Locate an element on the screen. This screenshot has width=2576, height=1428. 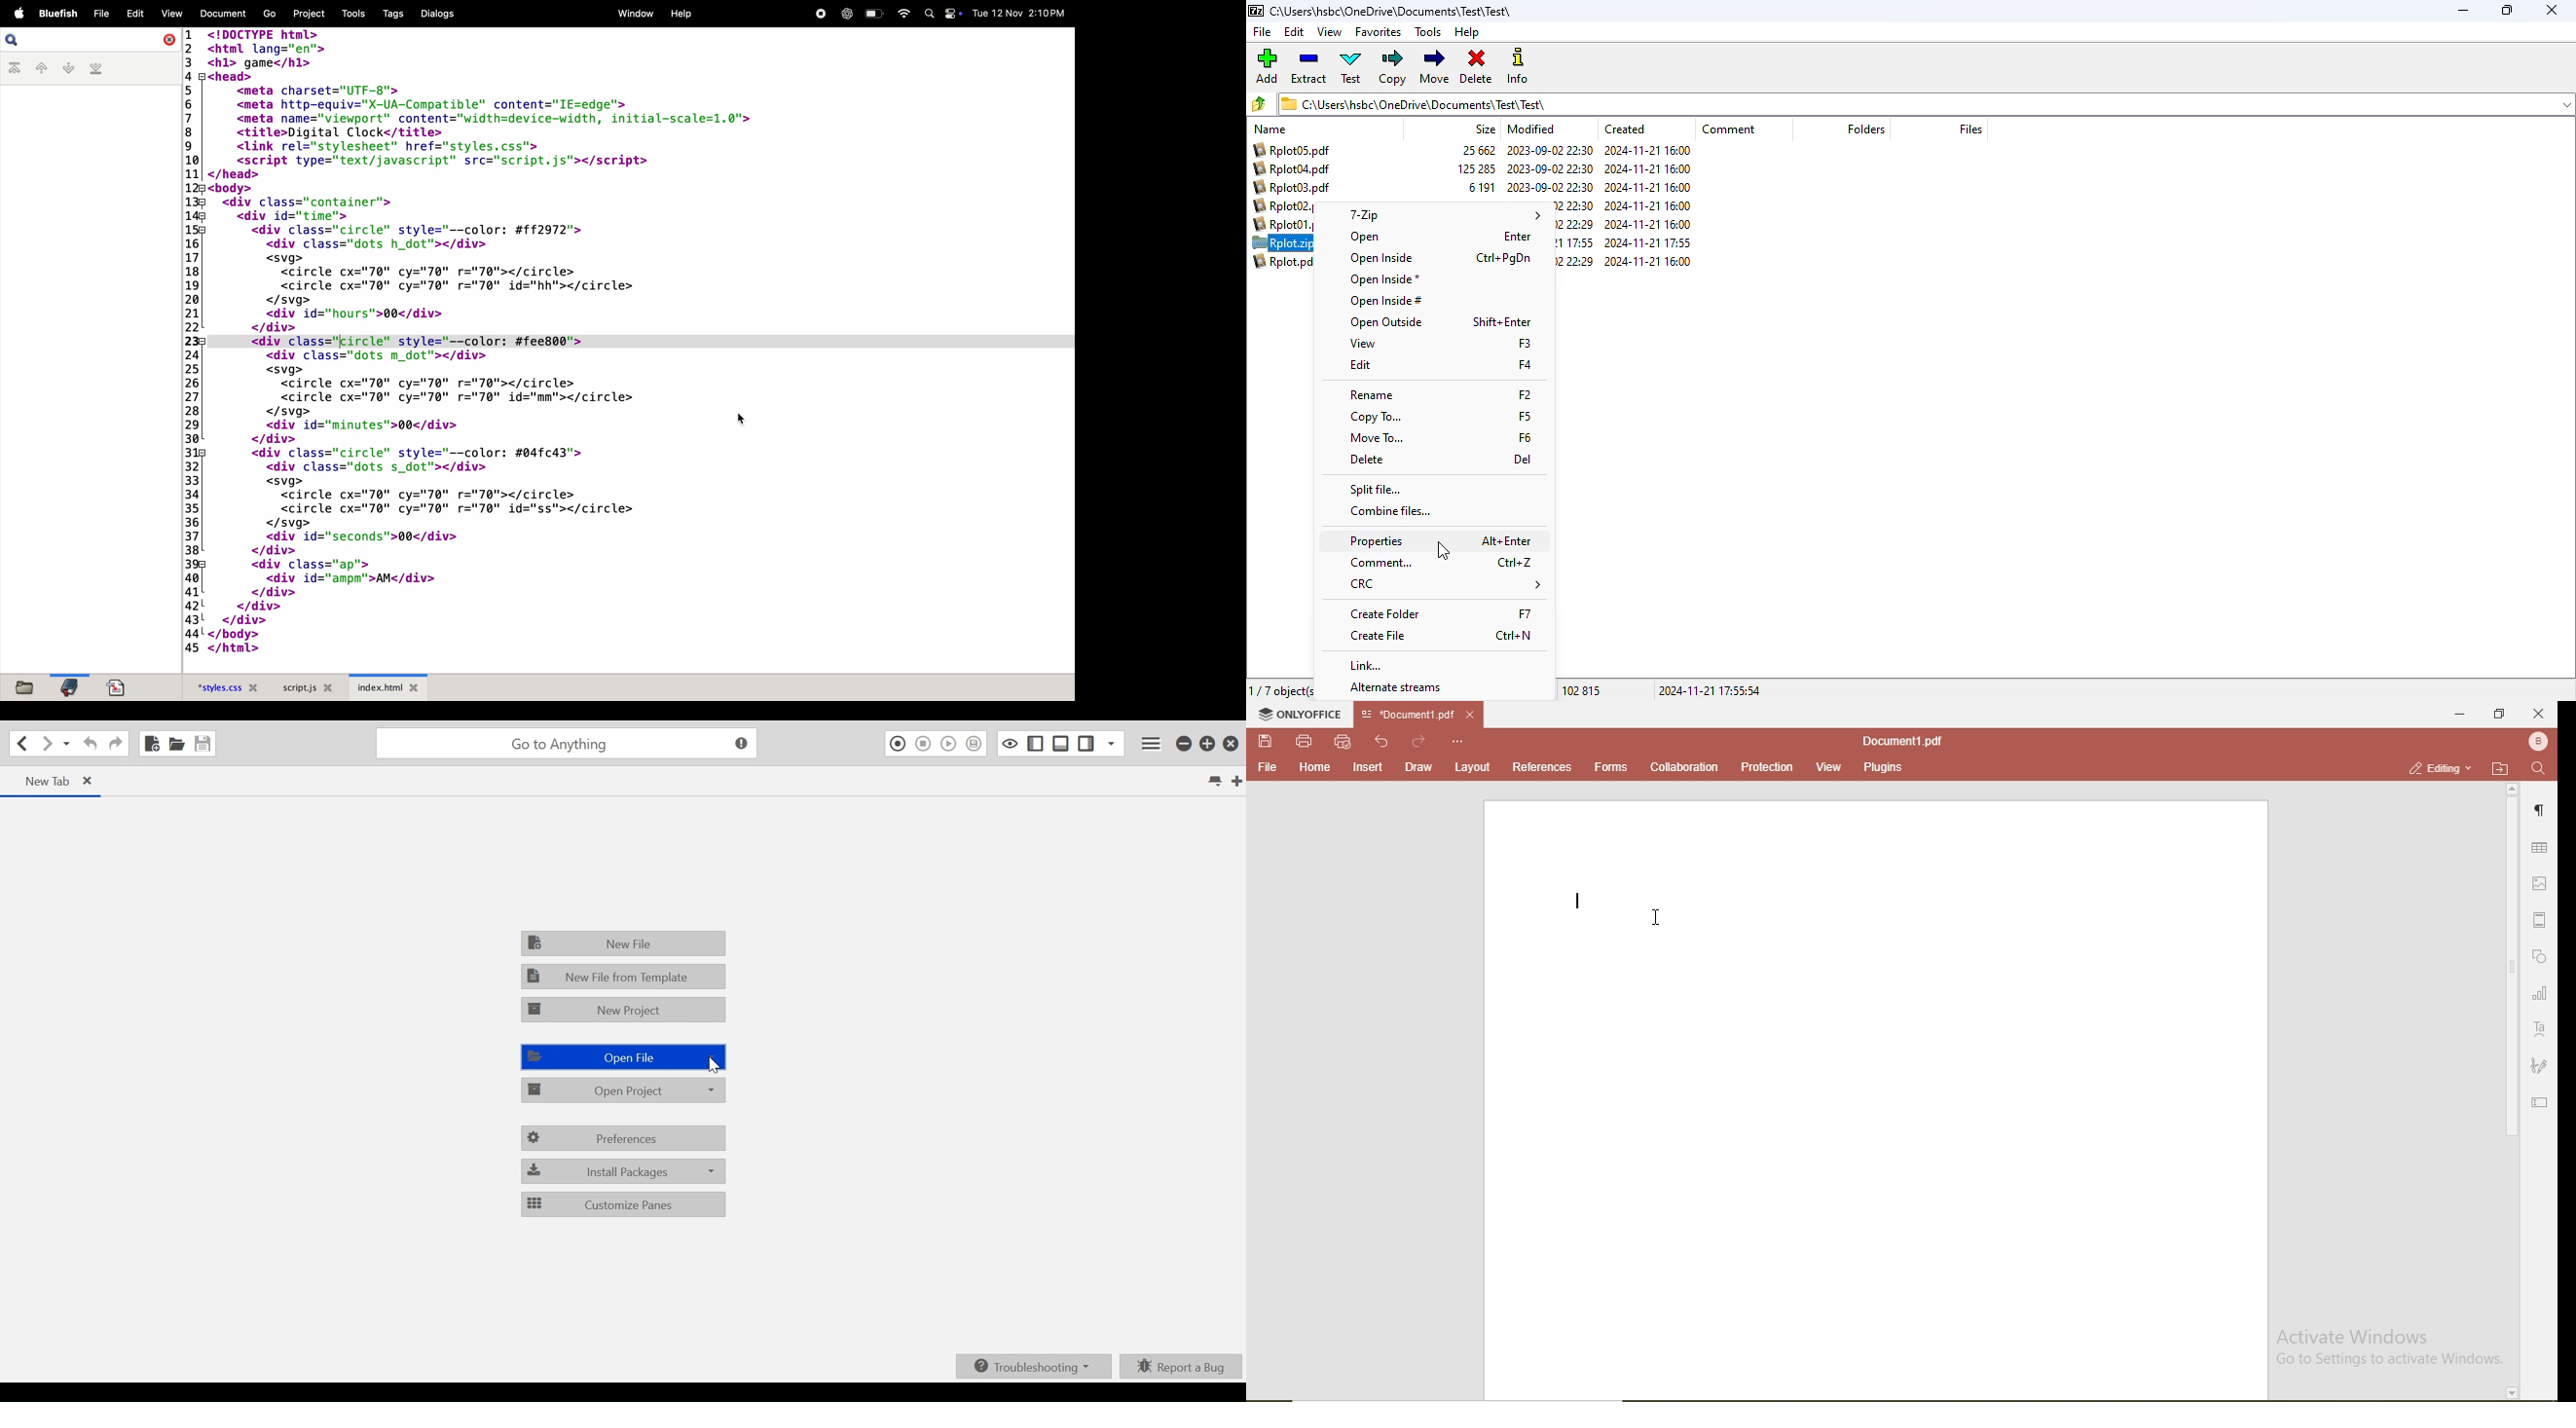
projects is located at coordinates (306, 14).